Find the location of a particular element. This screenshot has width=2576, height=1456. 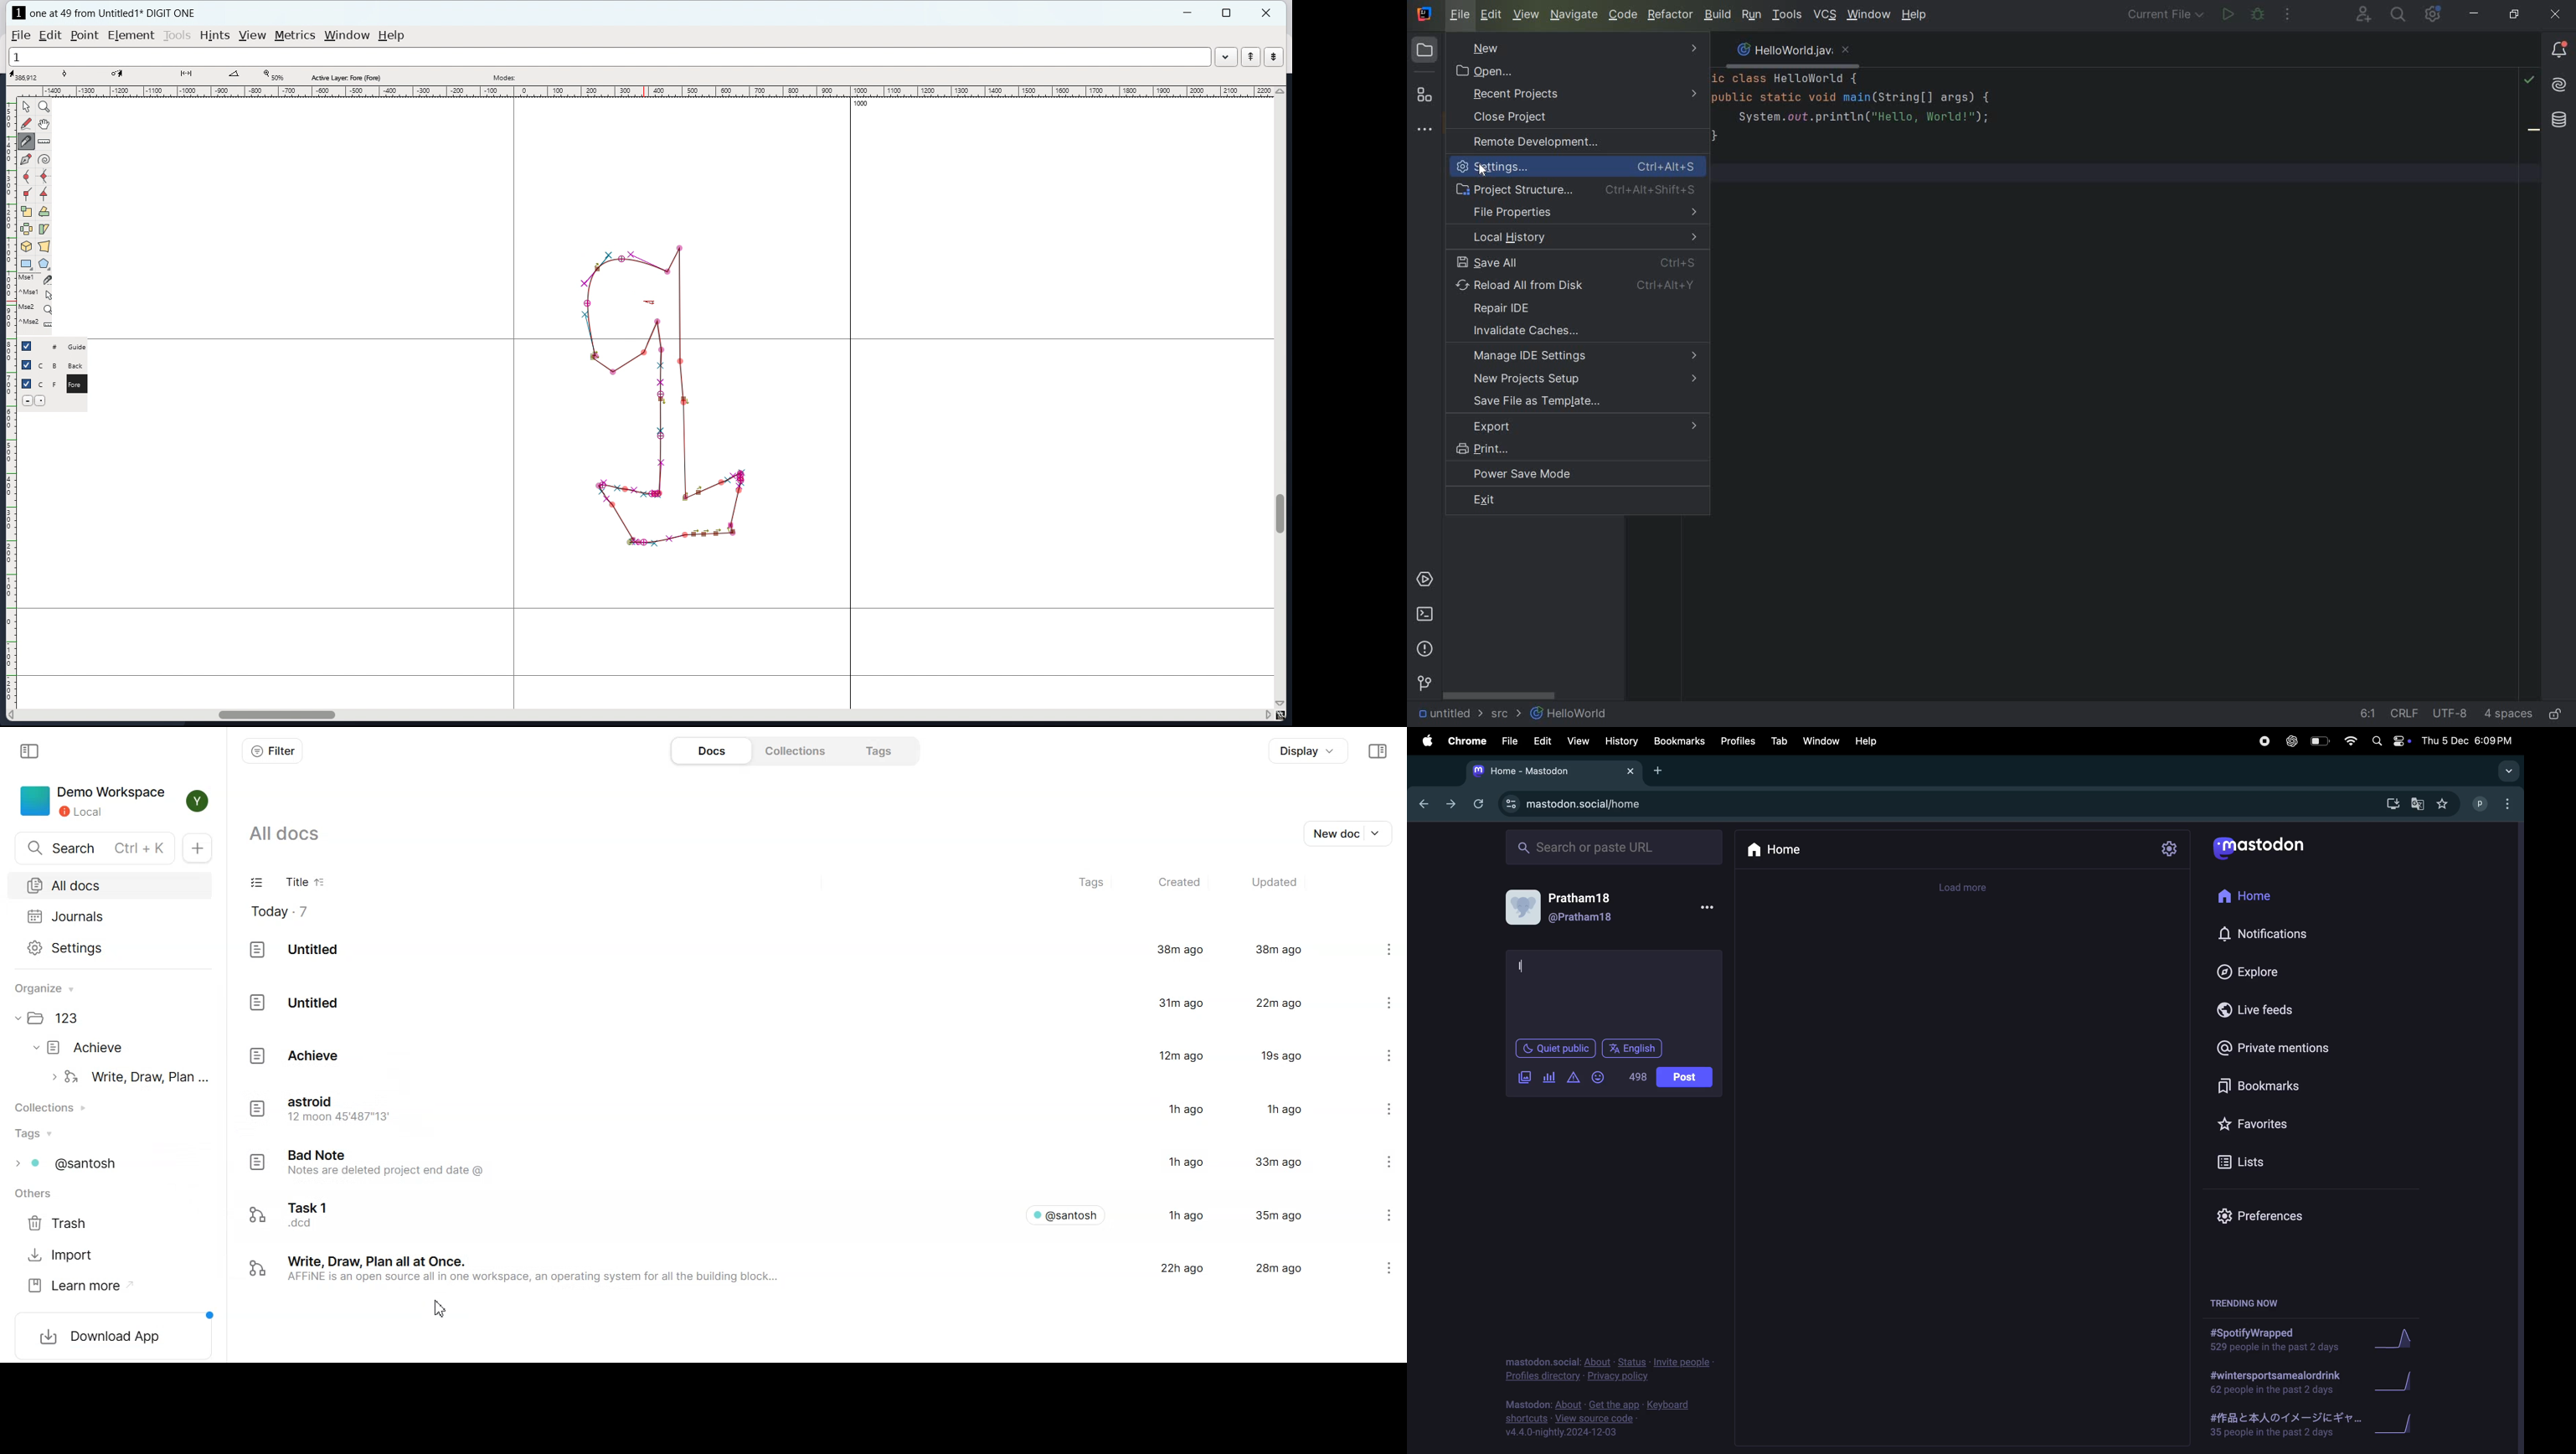

horizontal ruler is located at coordinates (653, 92).